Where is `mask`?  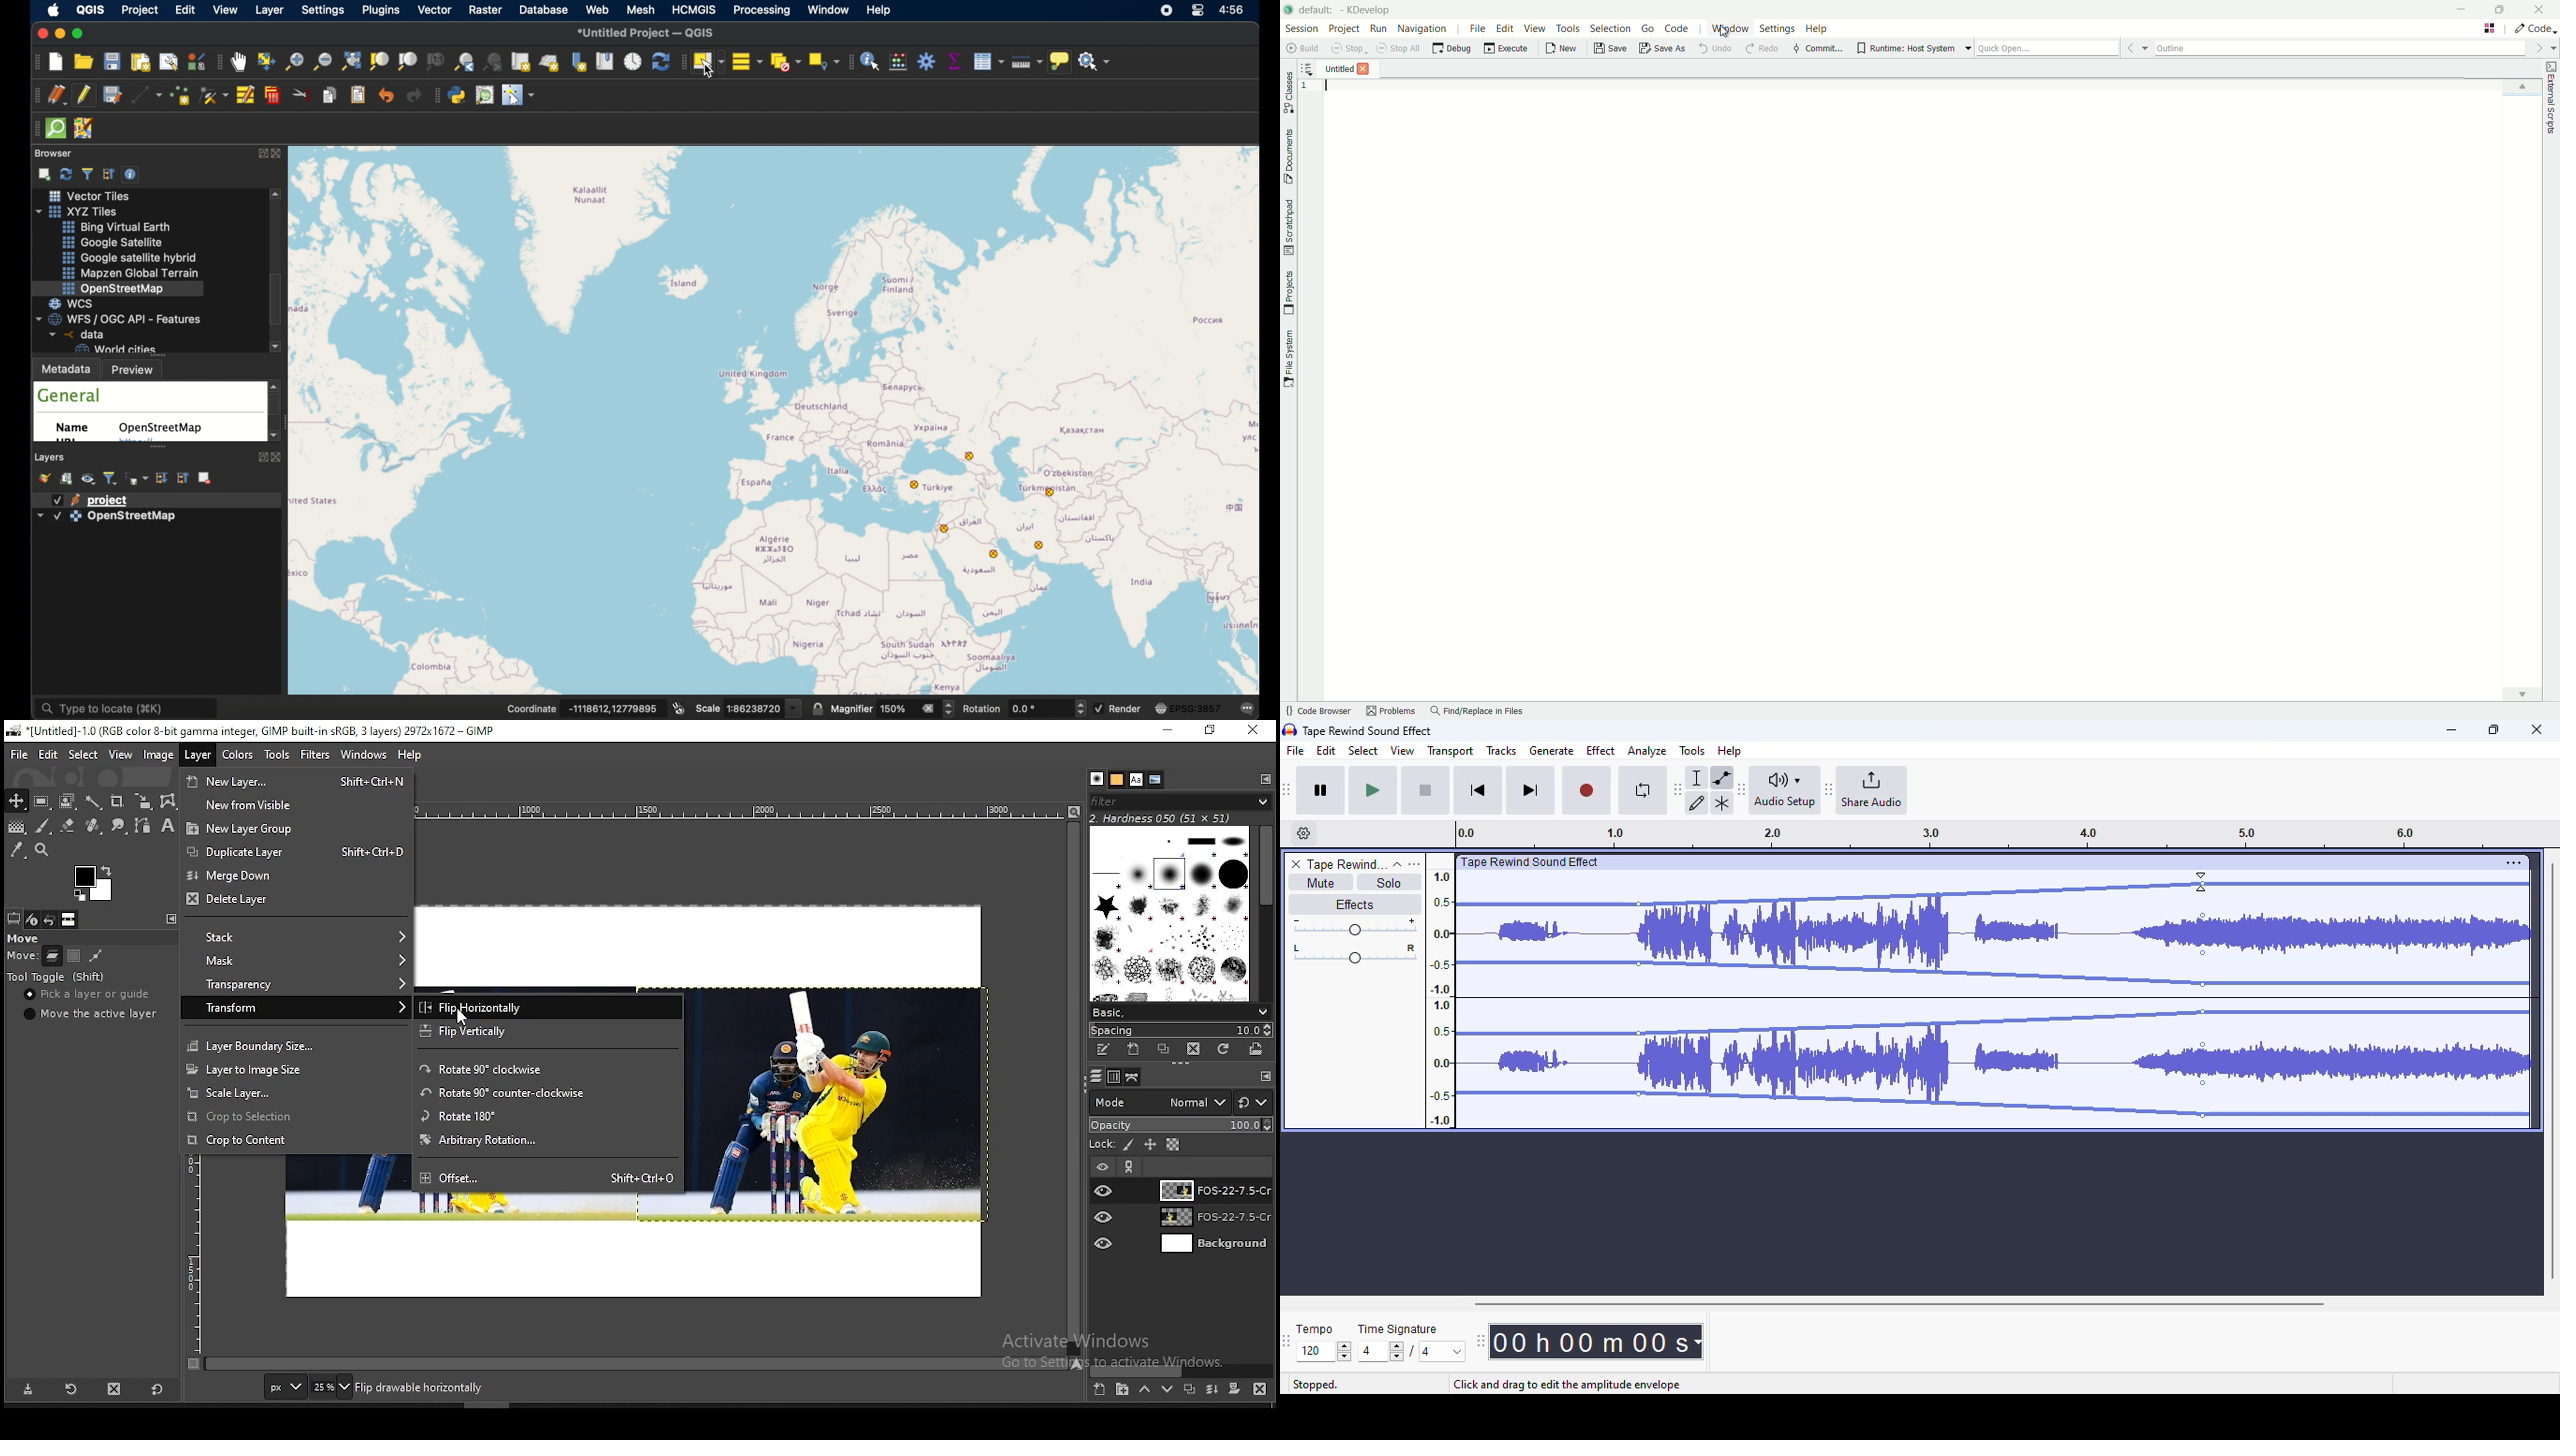
mask is located at coordinates (295, 961).